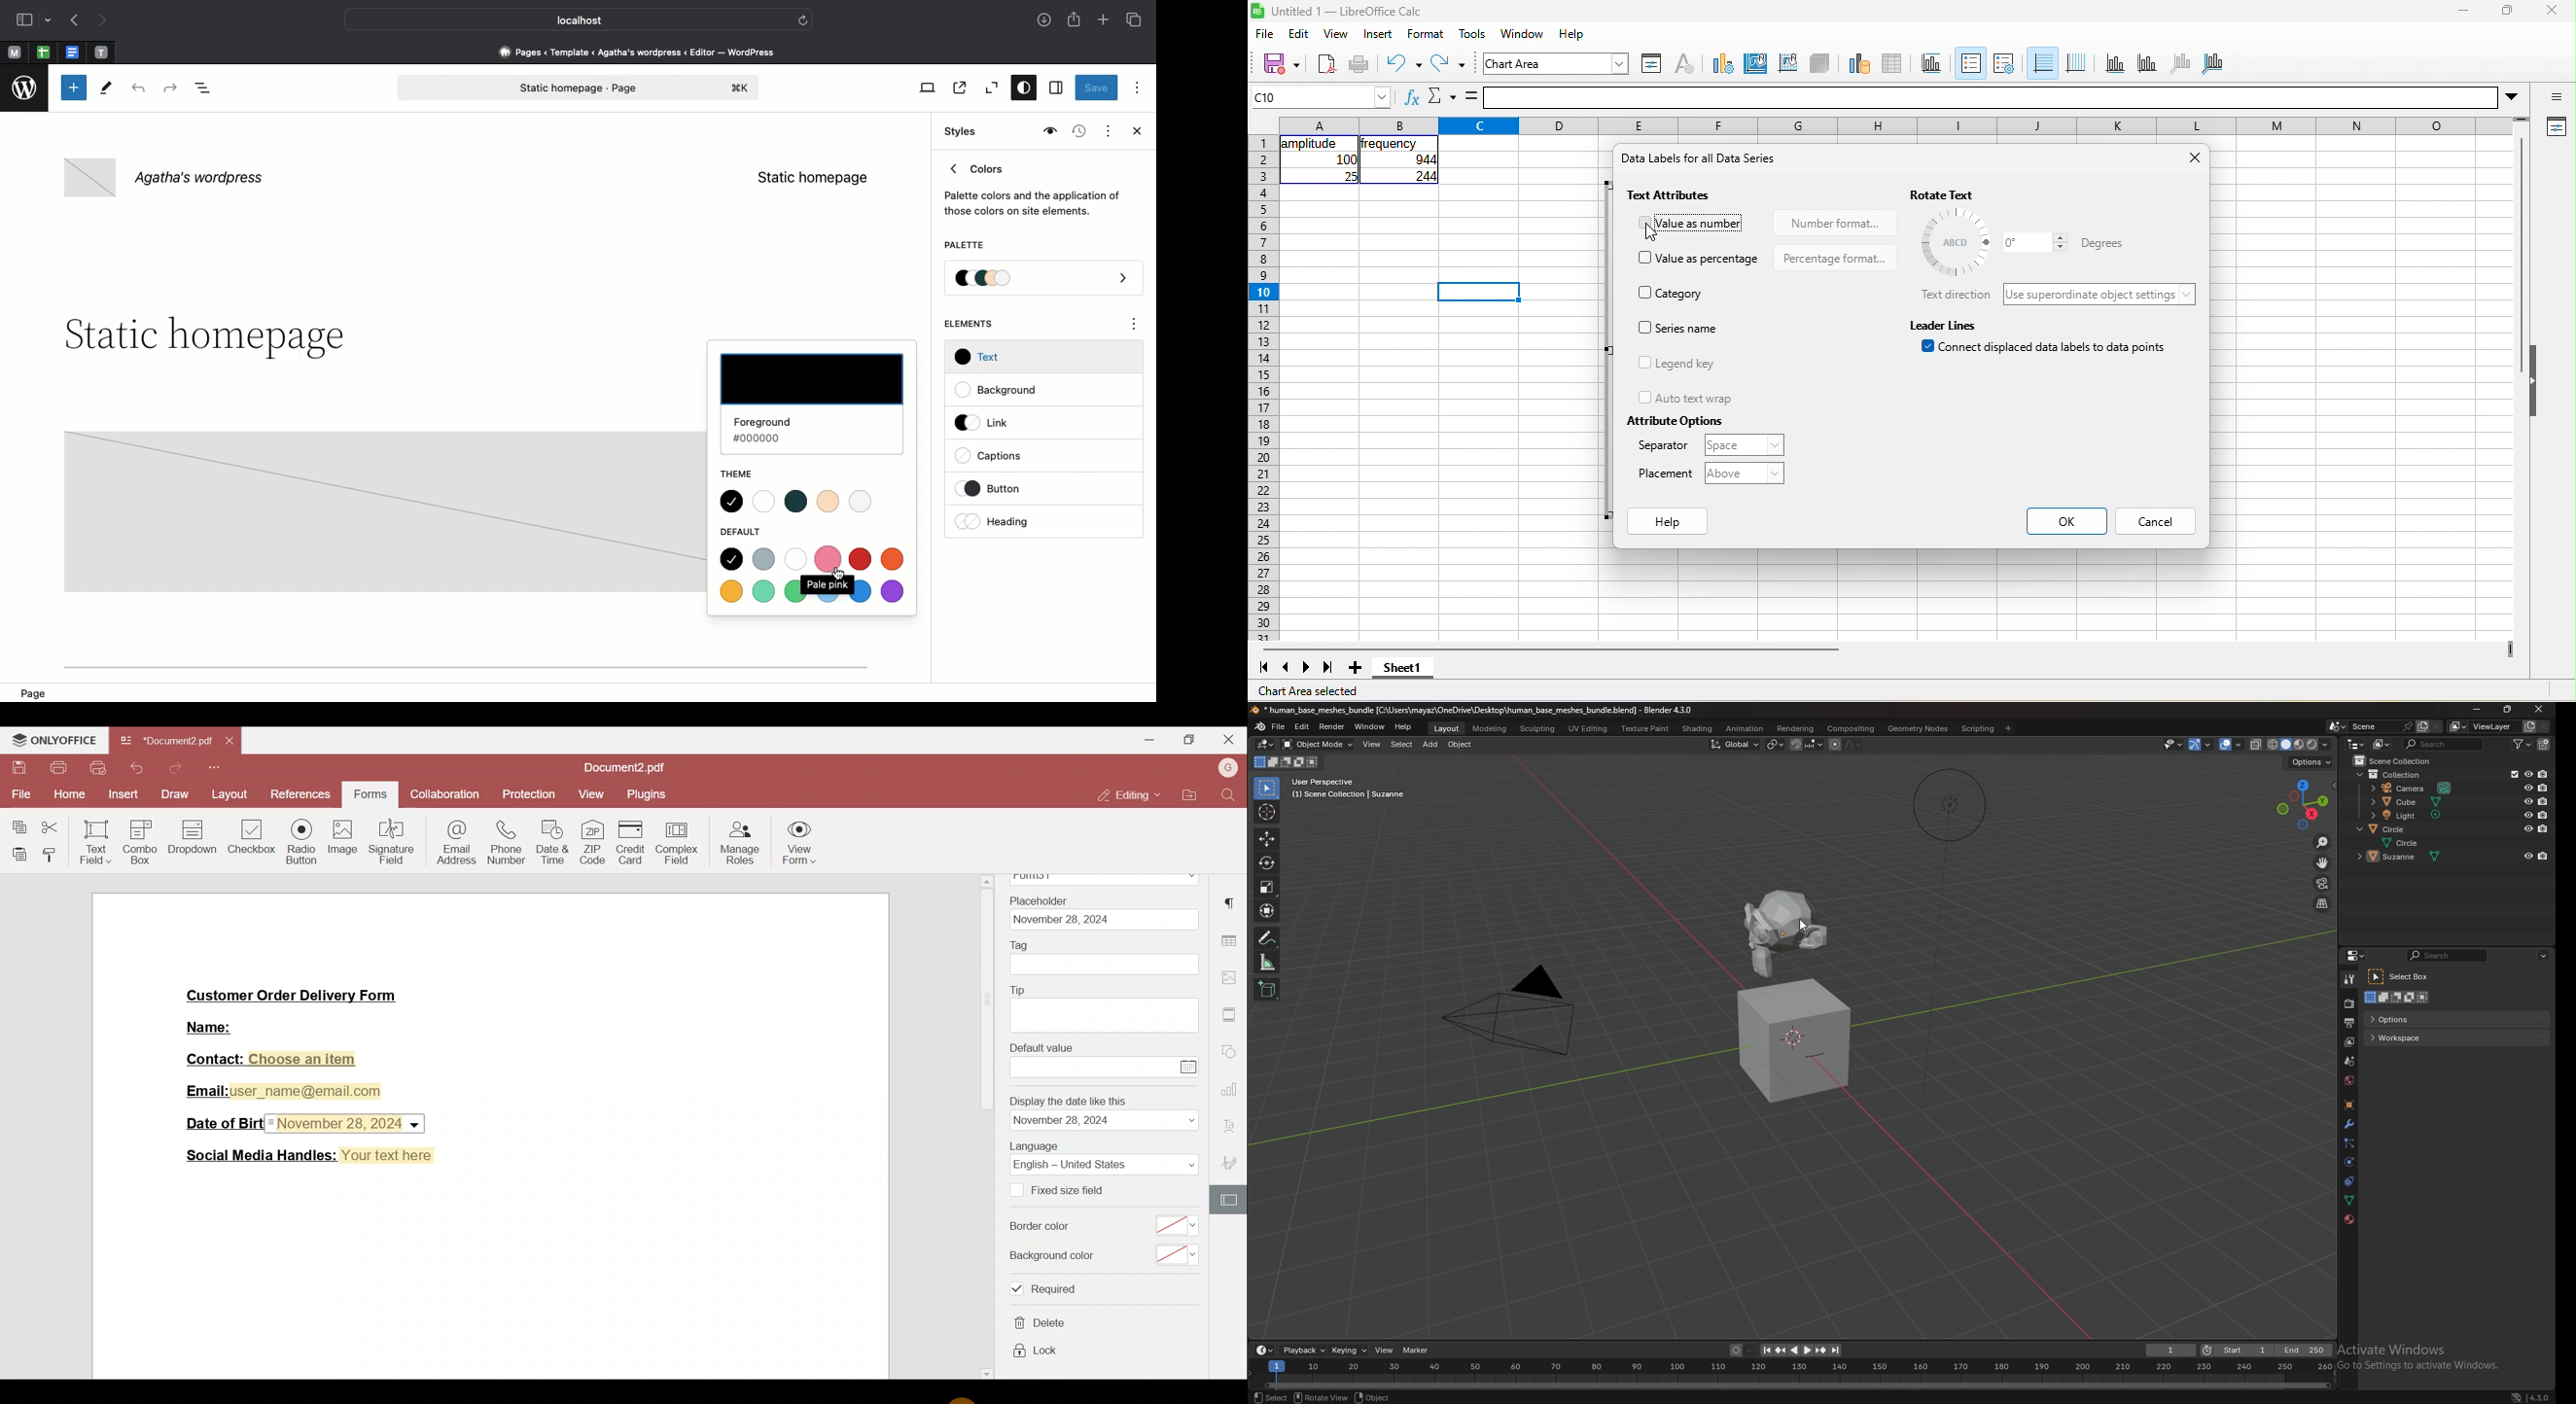  What do you see at coordinates (997, 457) in the screenshot?
I see `Captions` at bounding box center [997, 457].